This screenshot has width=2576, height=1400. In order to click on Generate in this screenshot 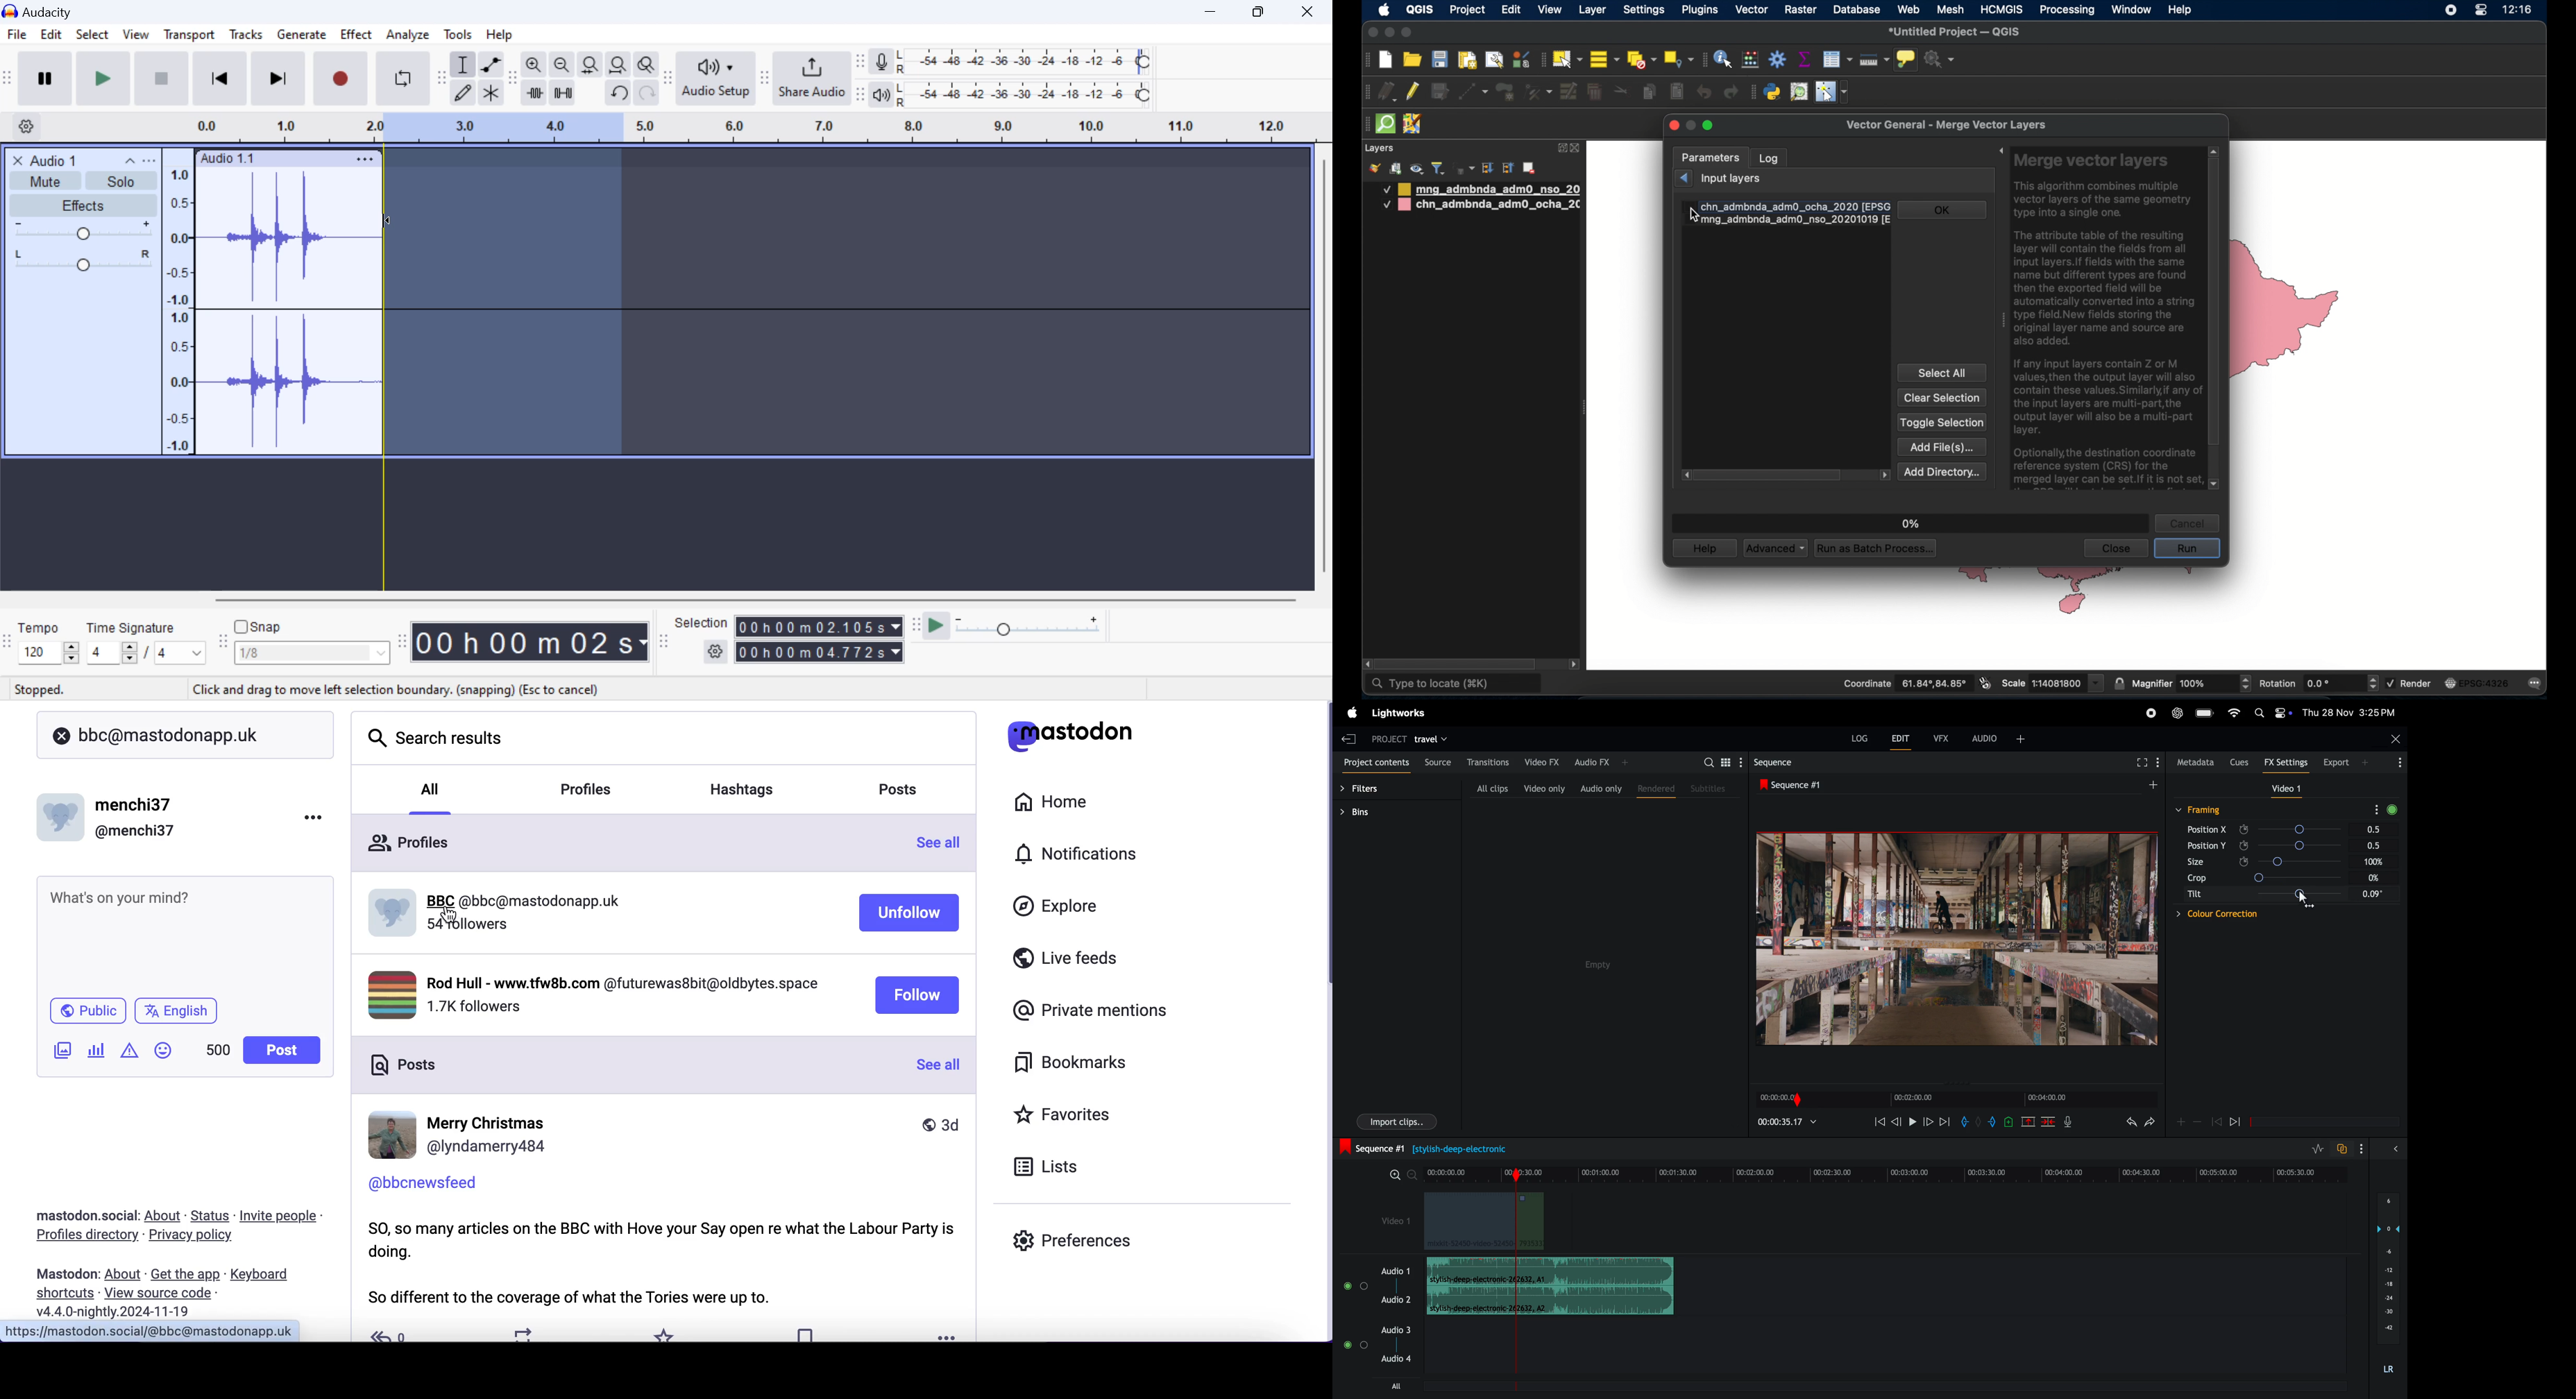, I will do `click(301, 35)`.